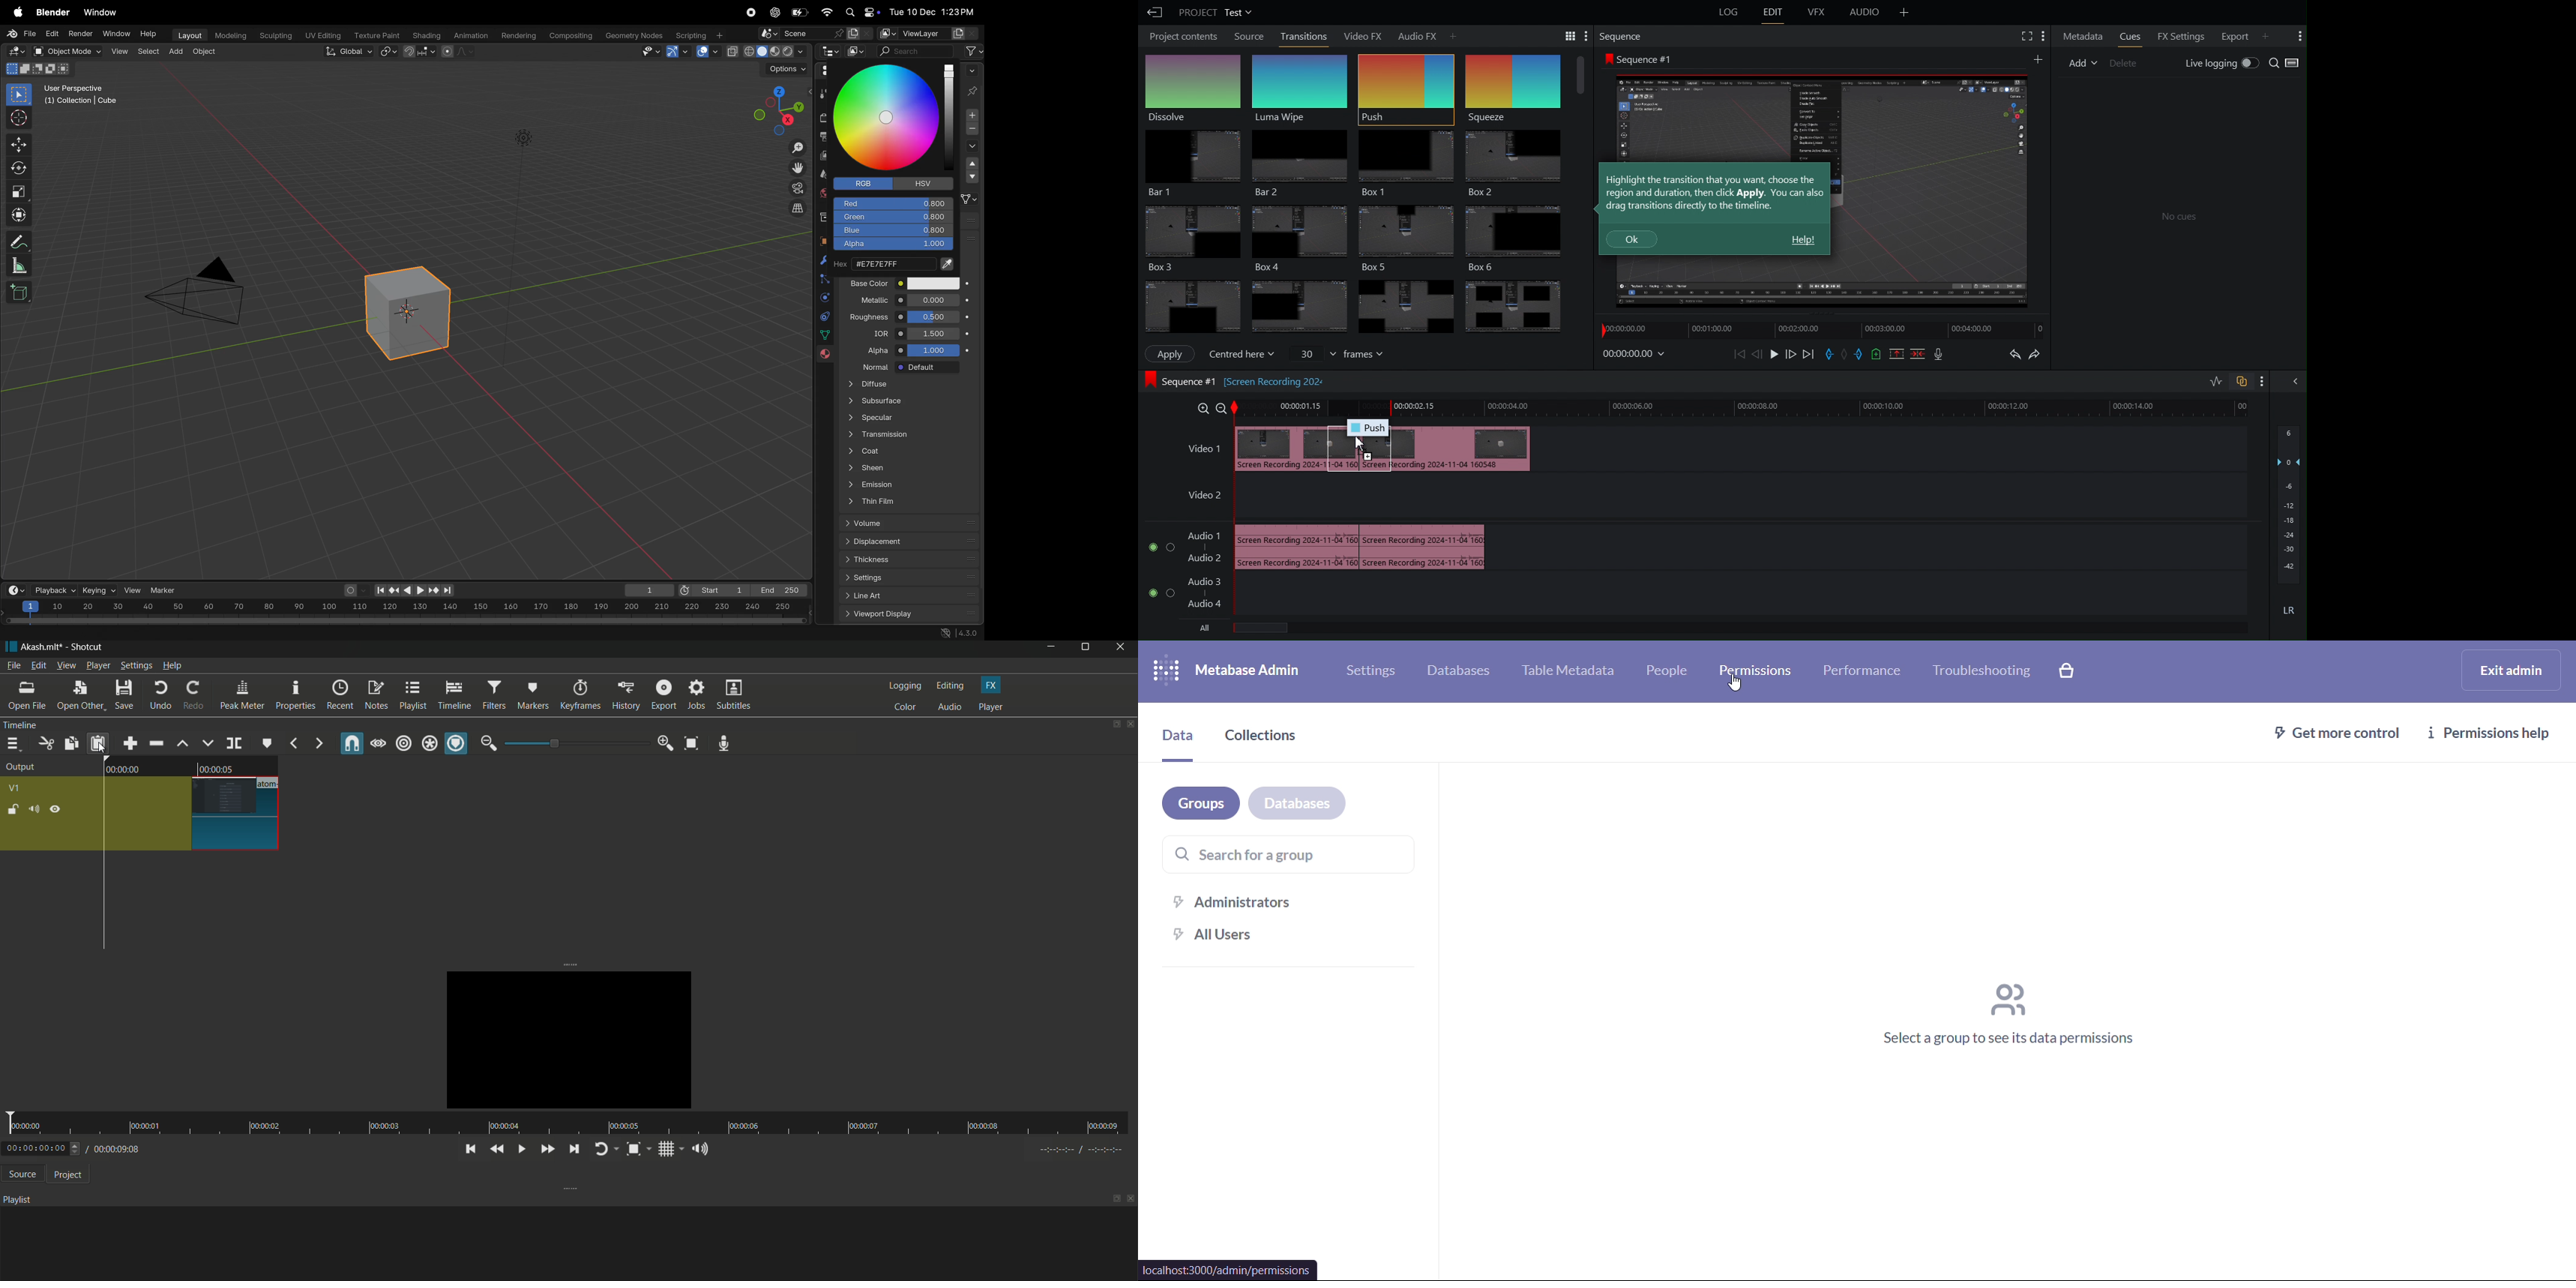 Image resolution: width=2576 pixels, height=1288 pixels. What do you see at coordinates (429, 744) in the screenshot?
I see `ripple all tracks` at bounding box center [429, 744].